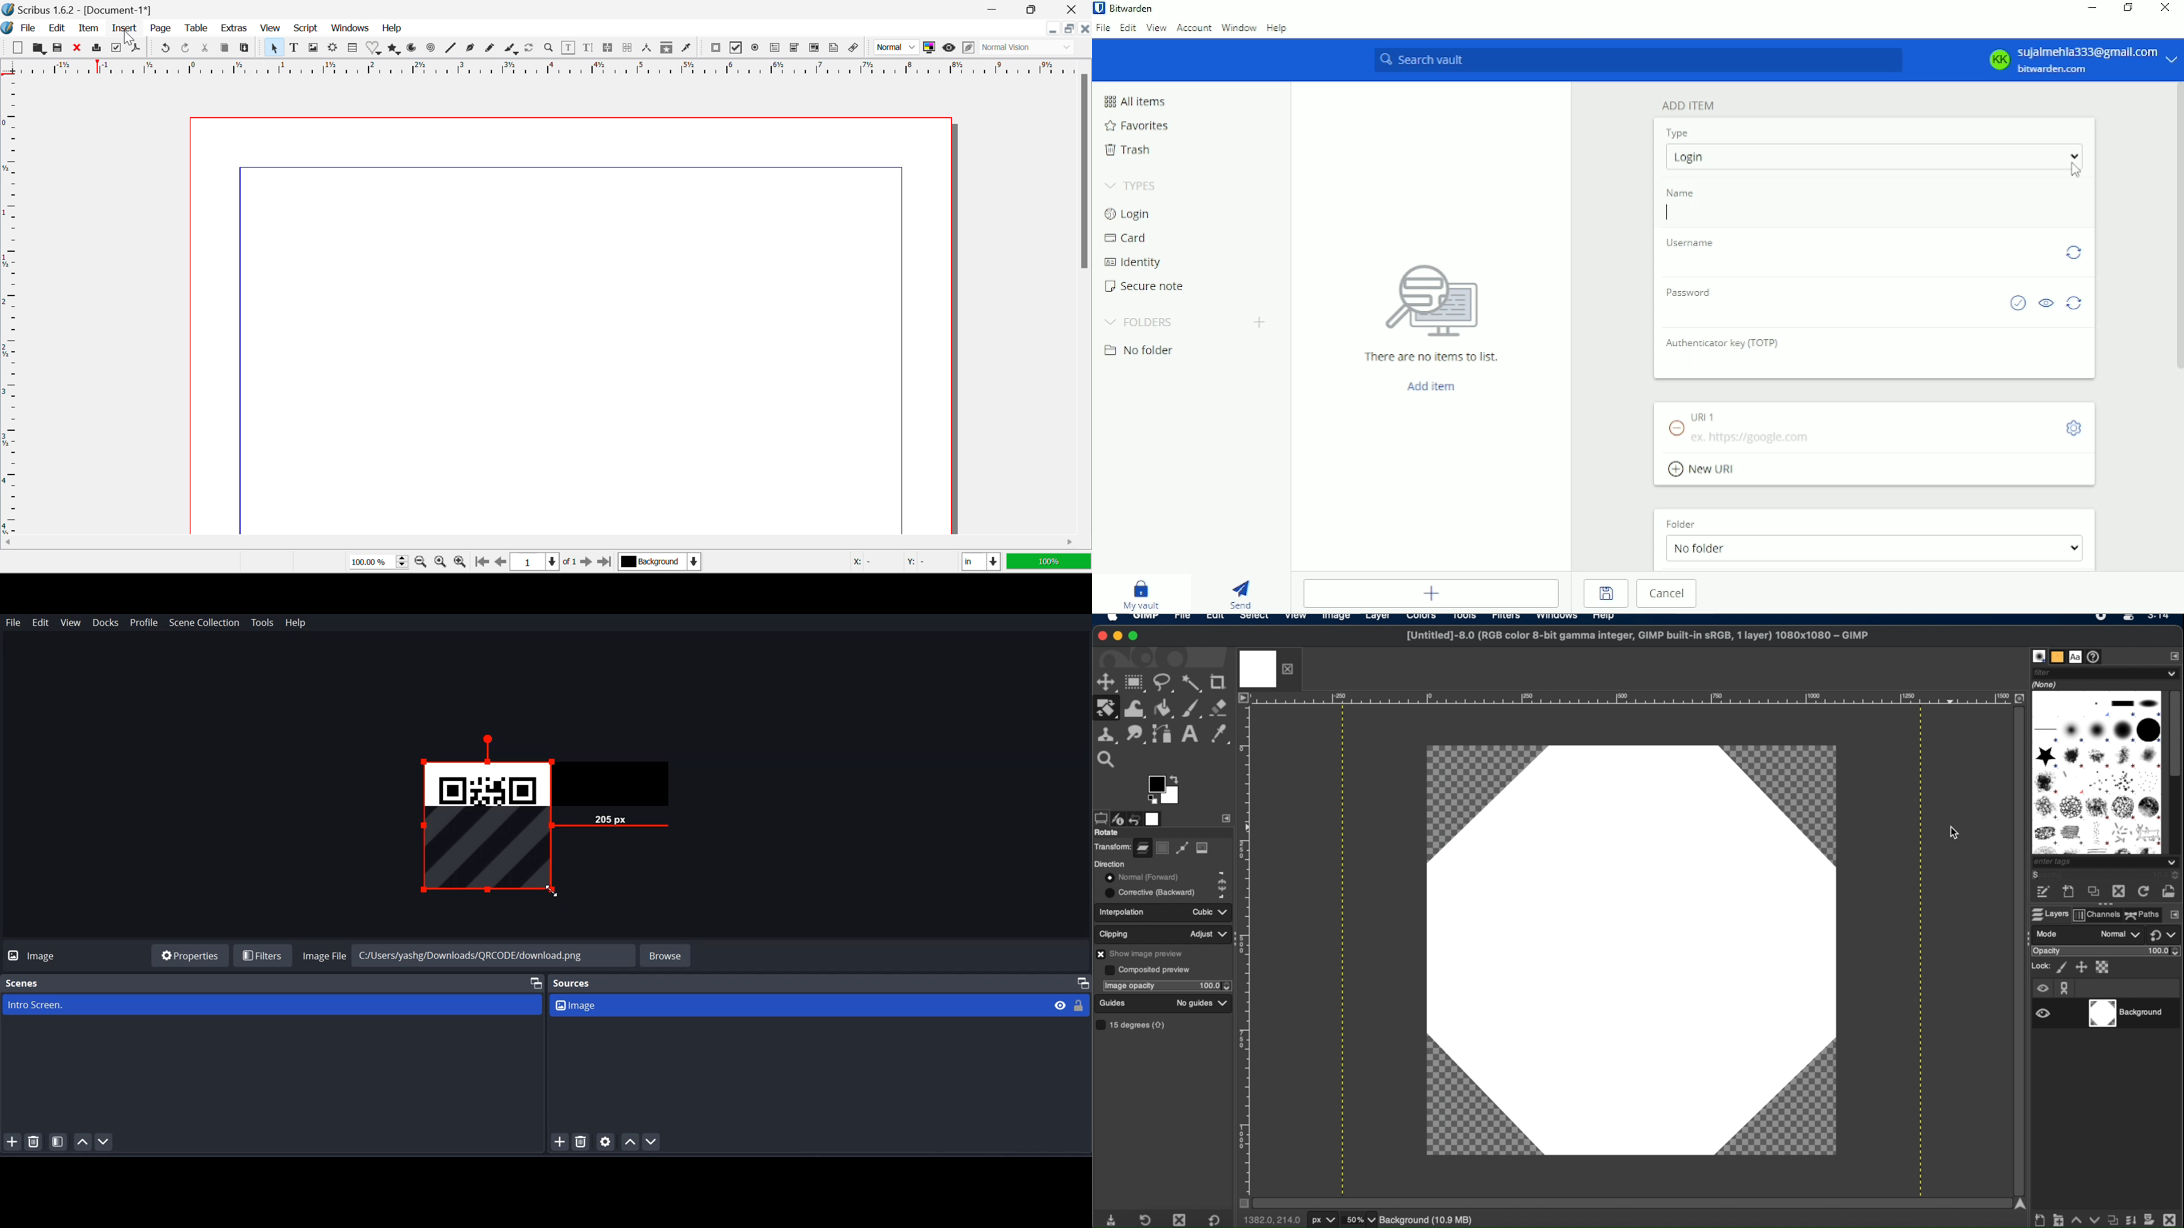 The width and height of the screenshot is (2184, 1232). Describe the element at coordinates (2161, 620) in the screenshot. I see `time` at that location.